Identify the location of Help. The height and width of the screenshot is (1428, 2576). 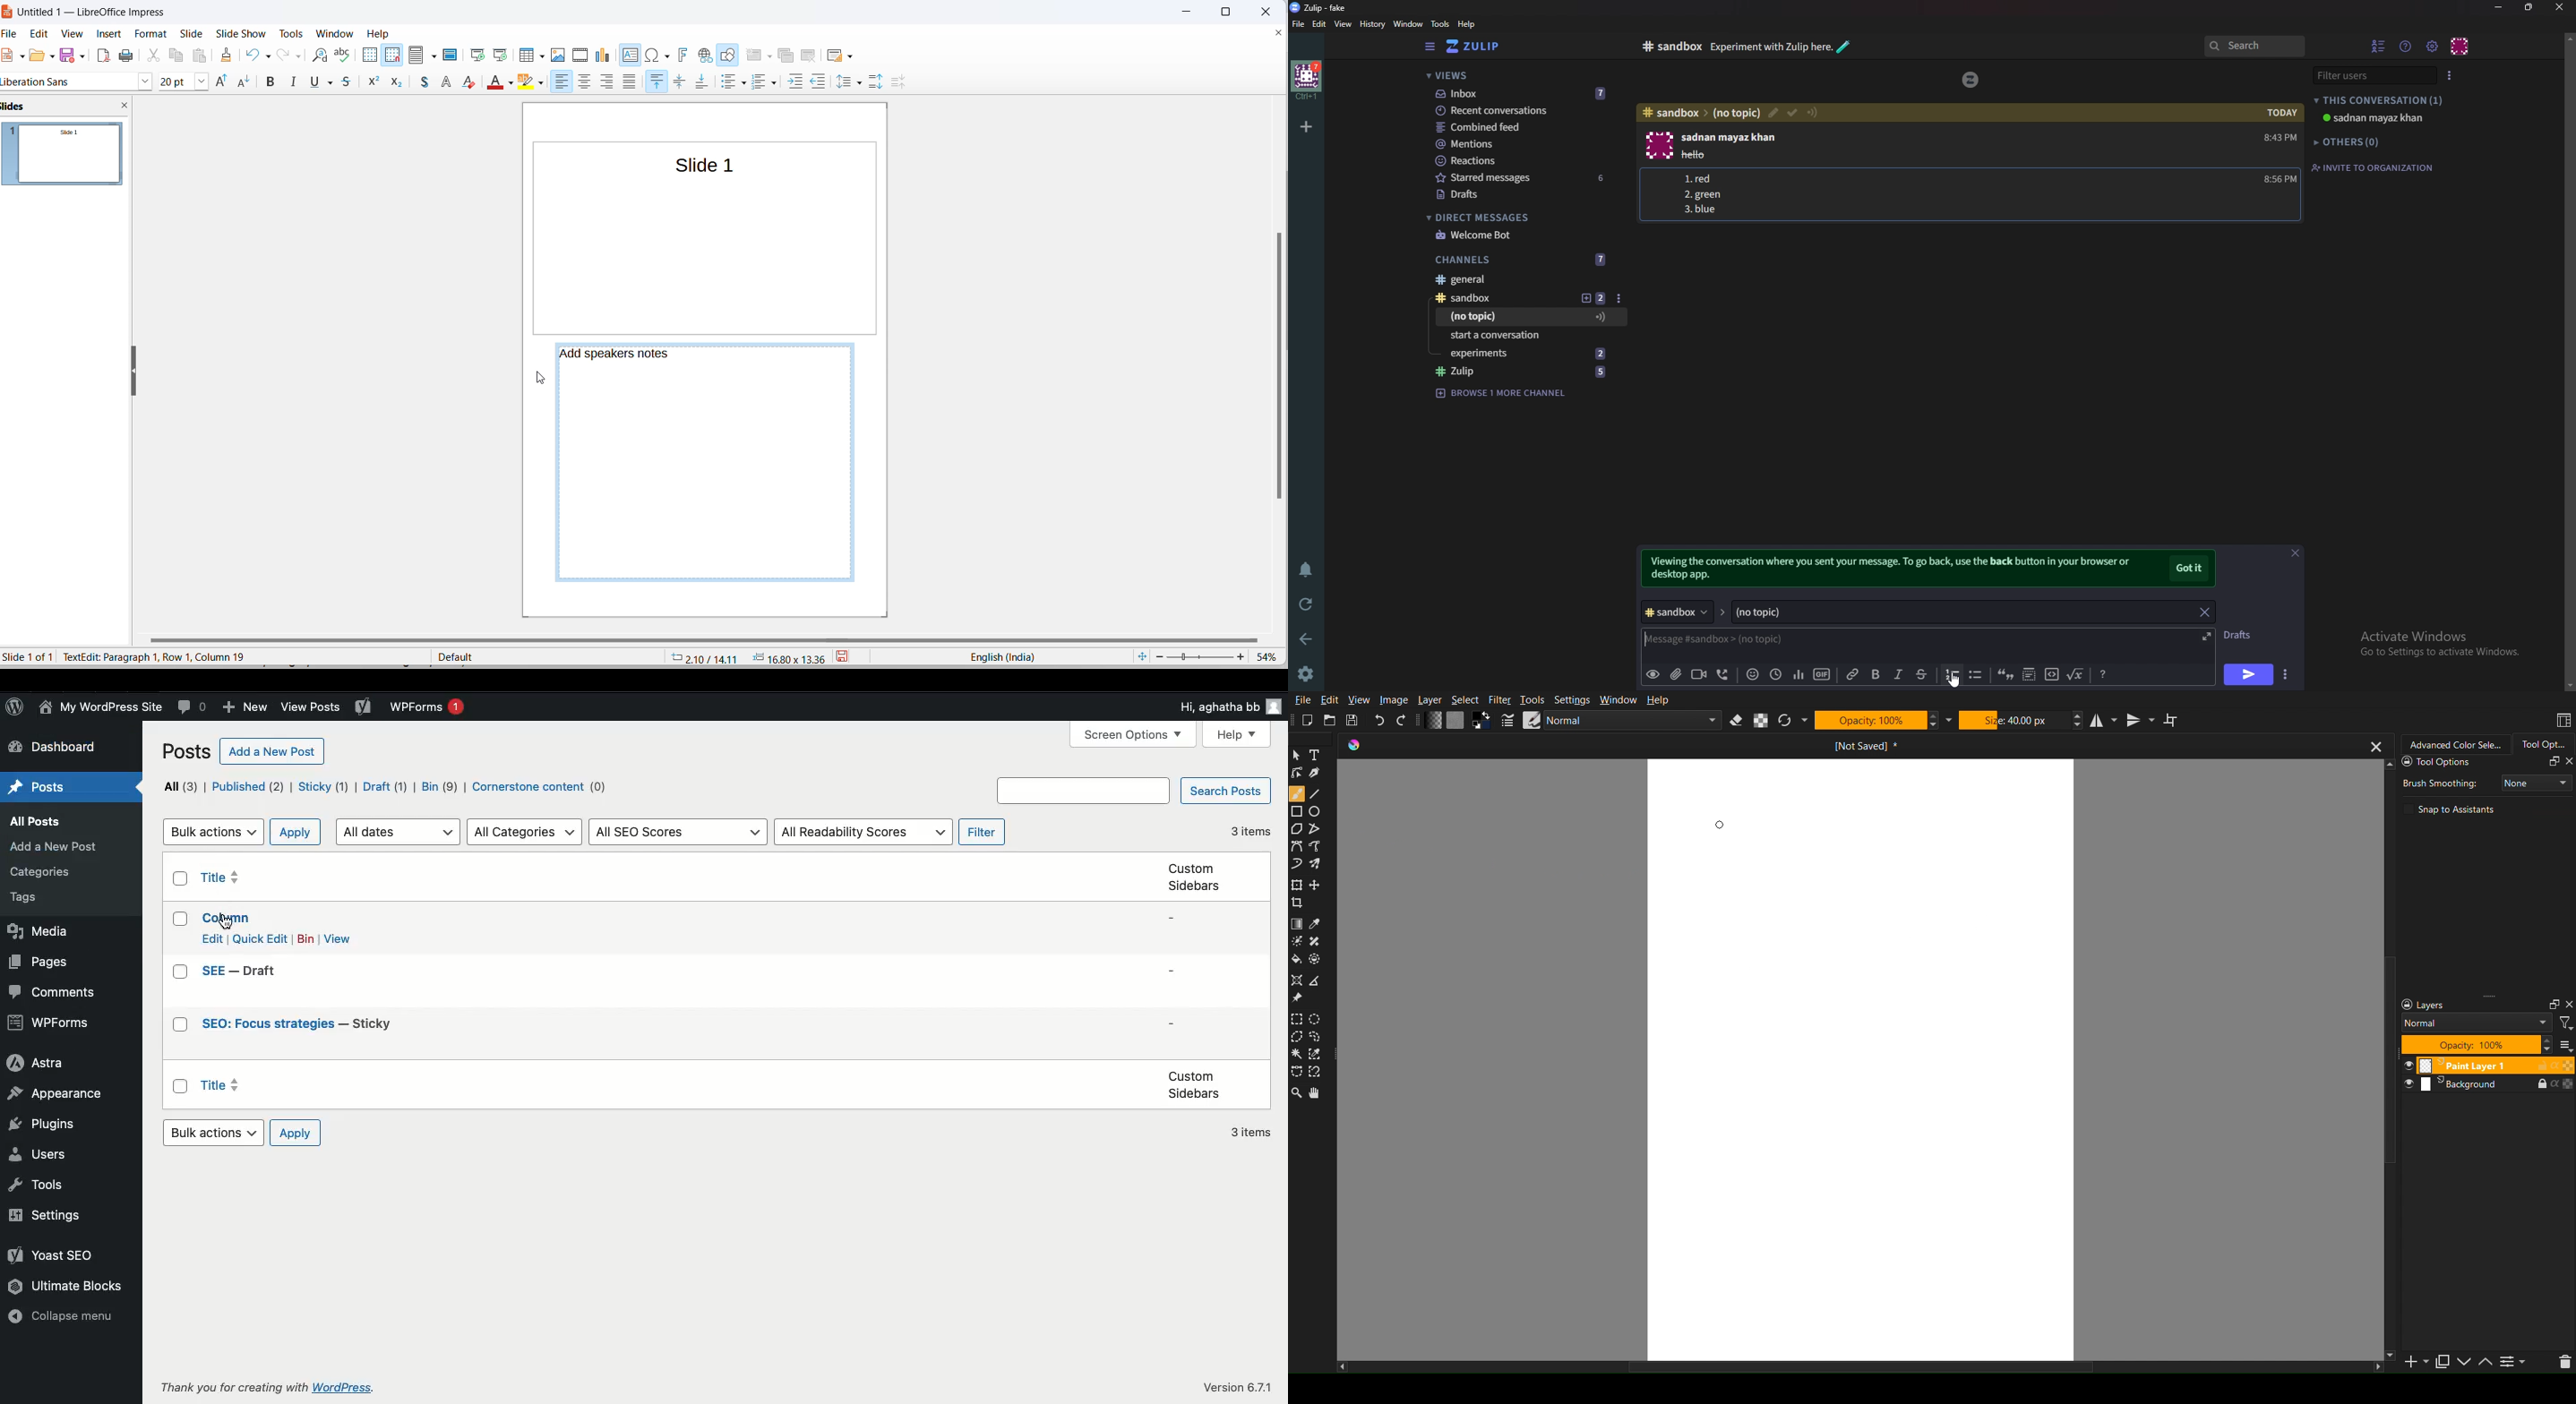
(1658, 699).